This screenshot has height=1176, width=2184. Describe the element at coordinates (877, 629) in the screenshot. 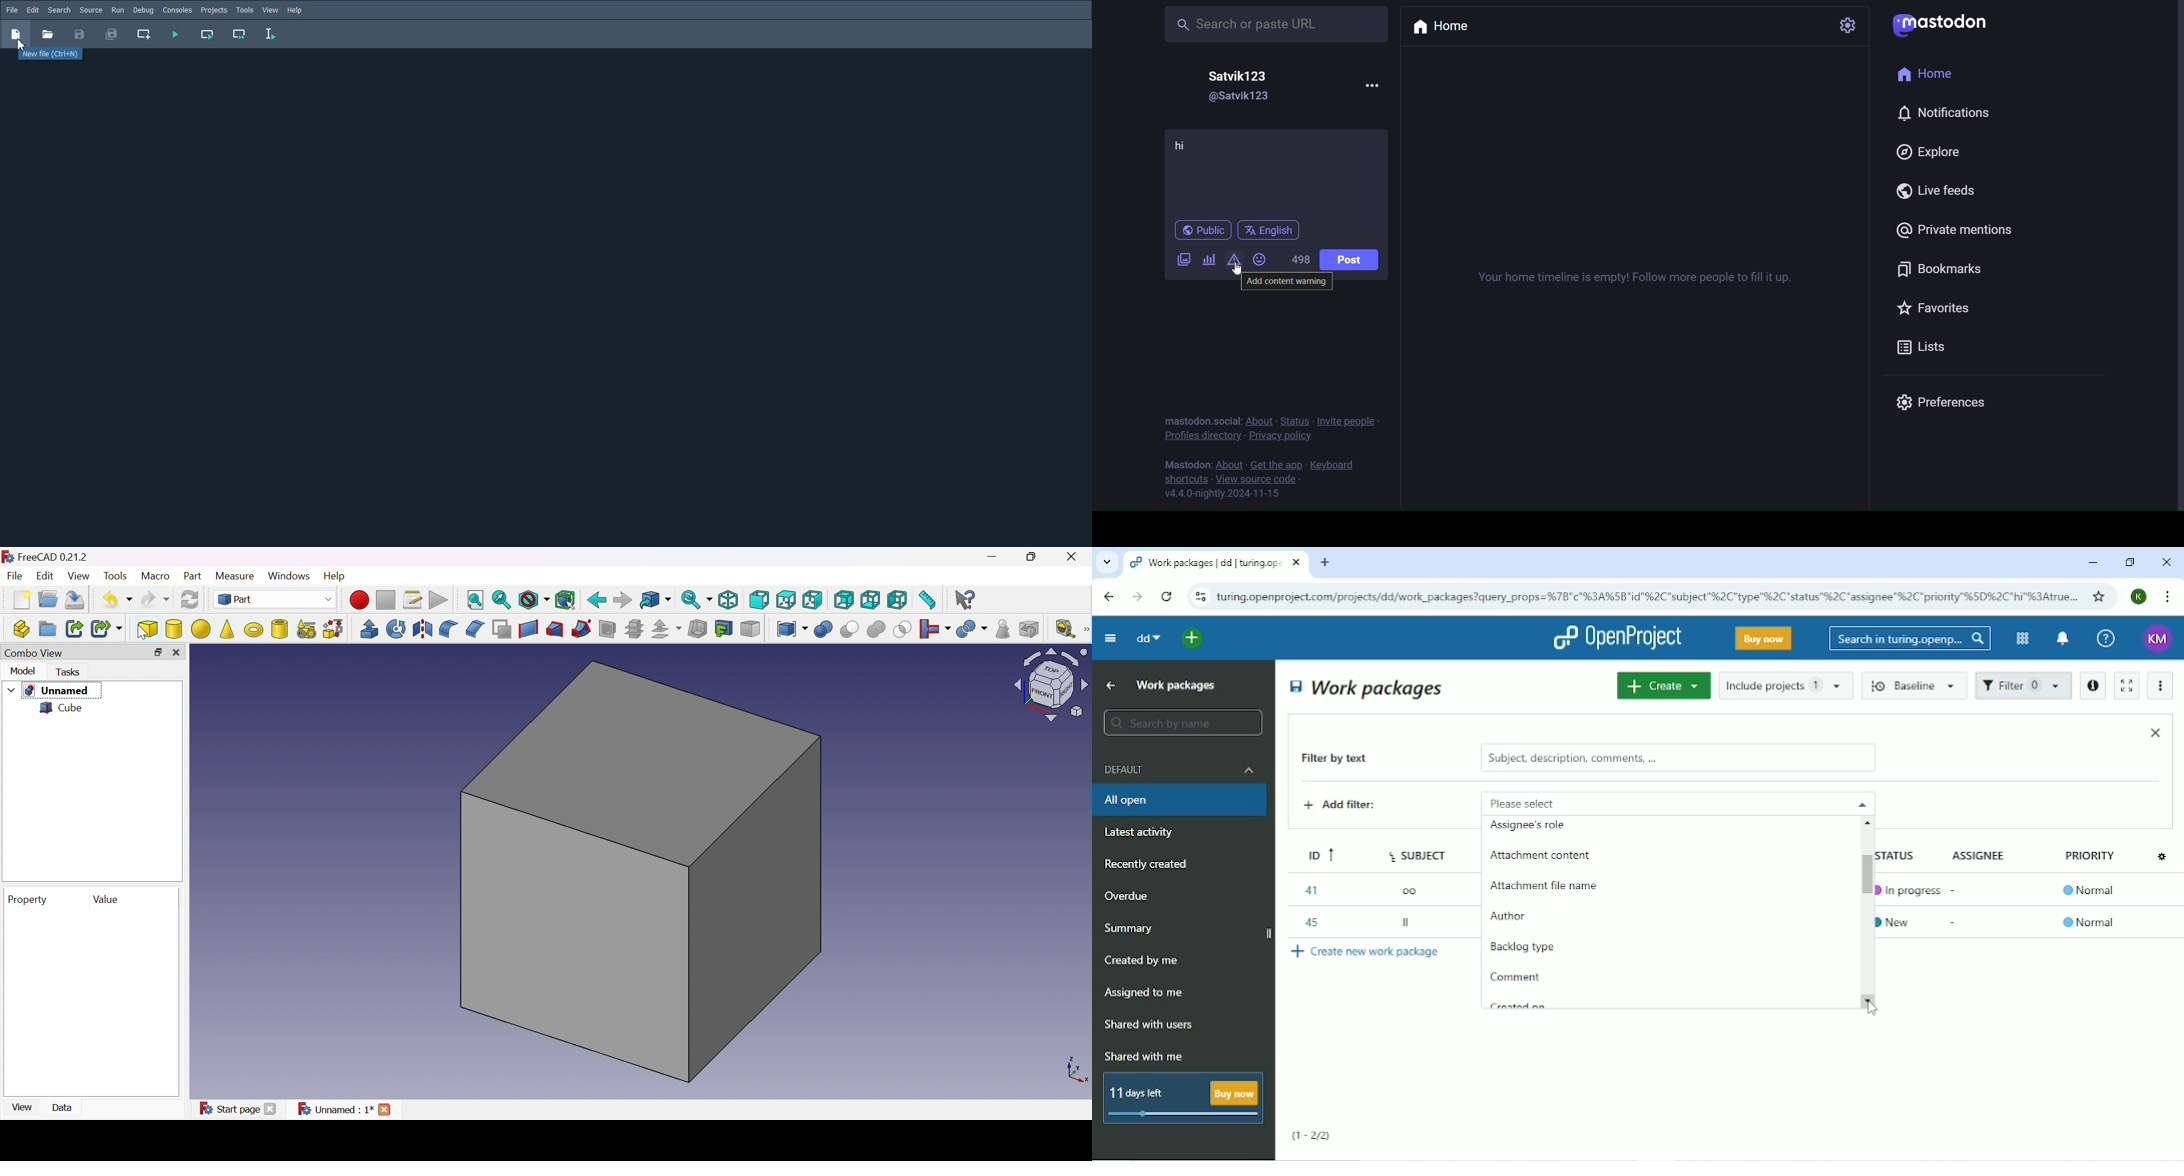

I see `Union` at that location.